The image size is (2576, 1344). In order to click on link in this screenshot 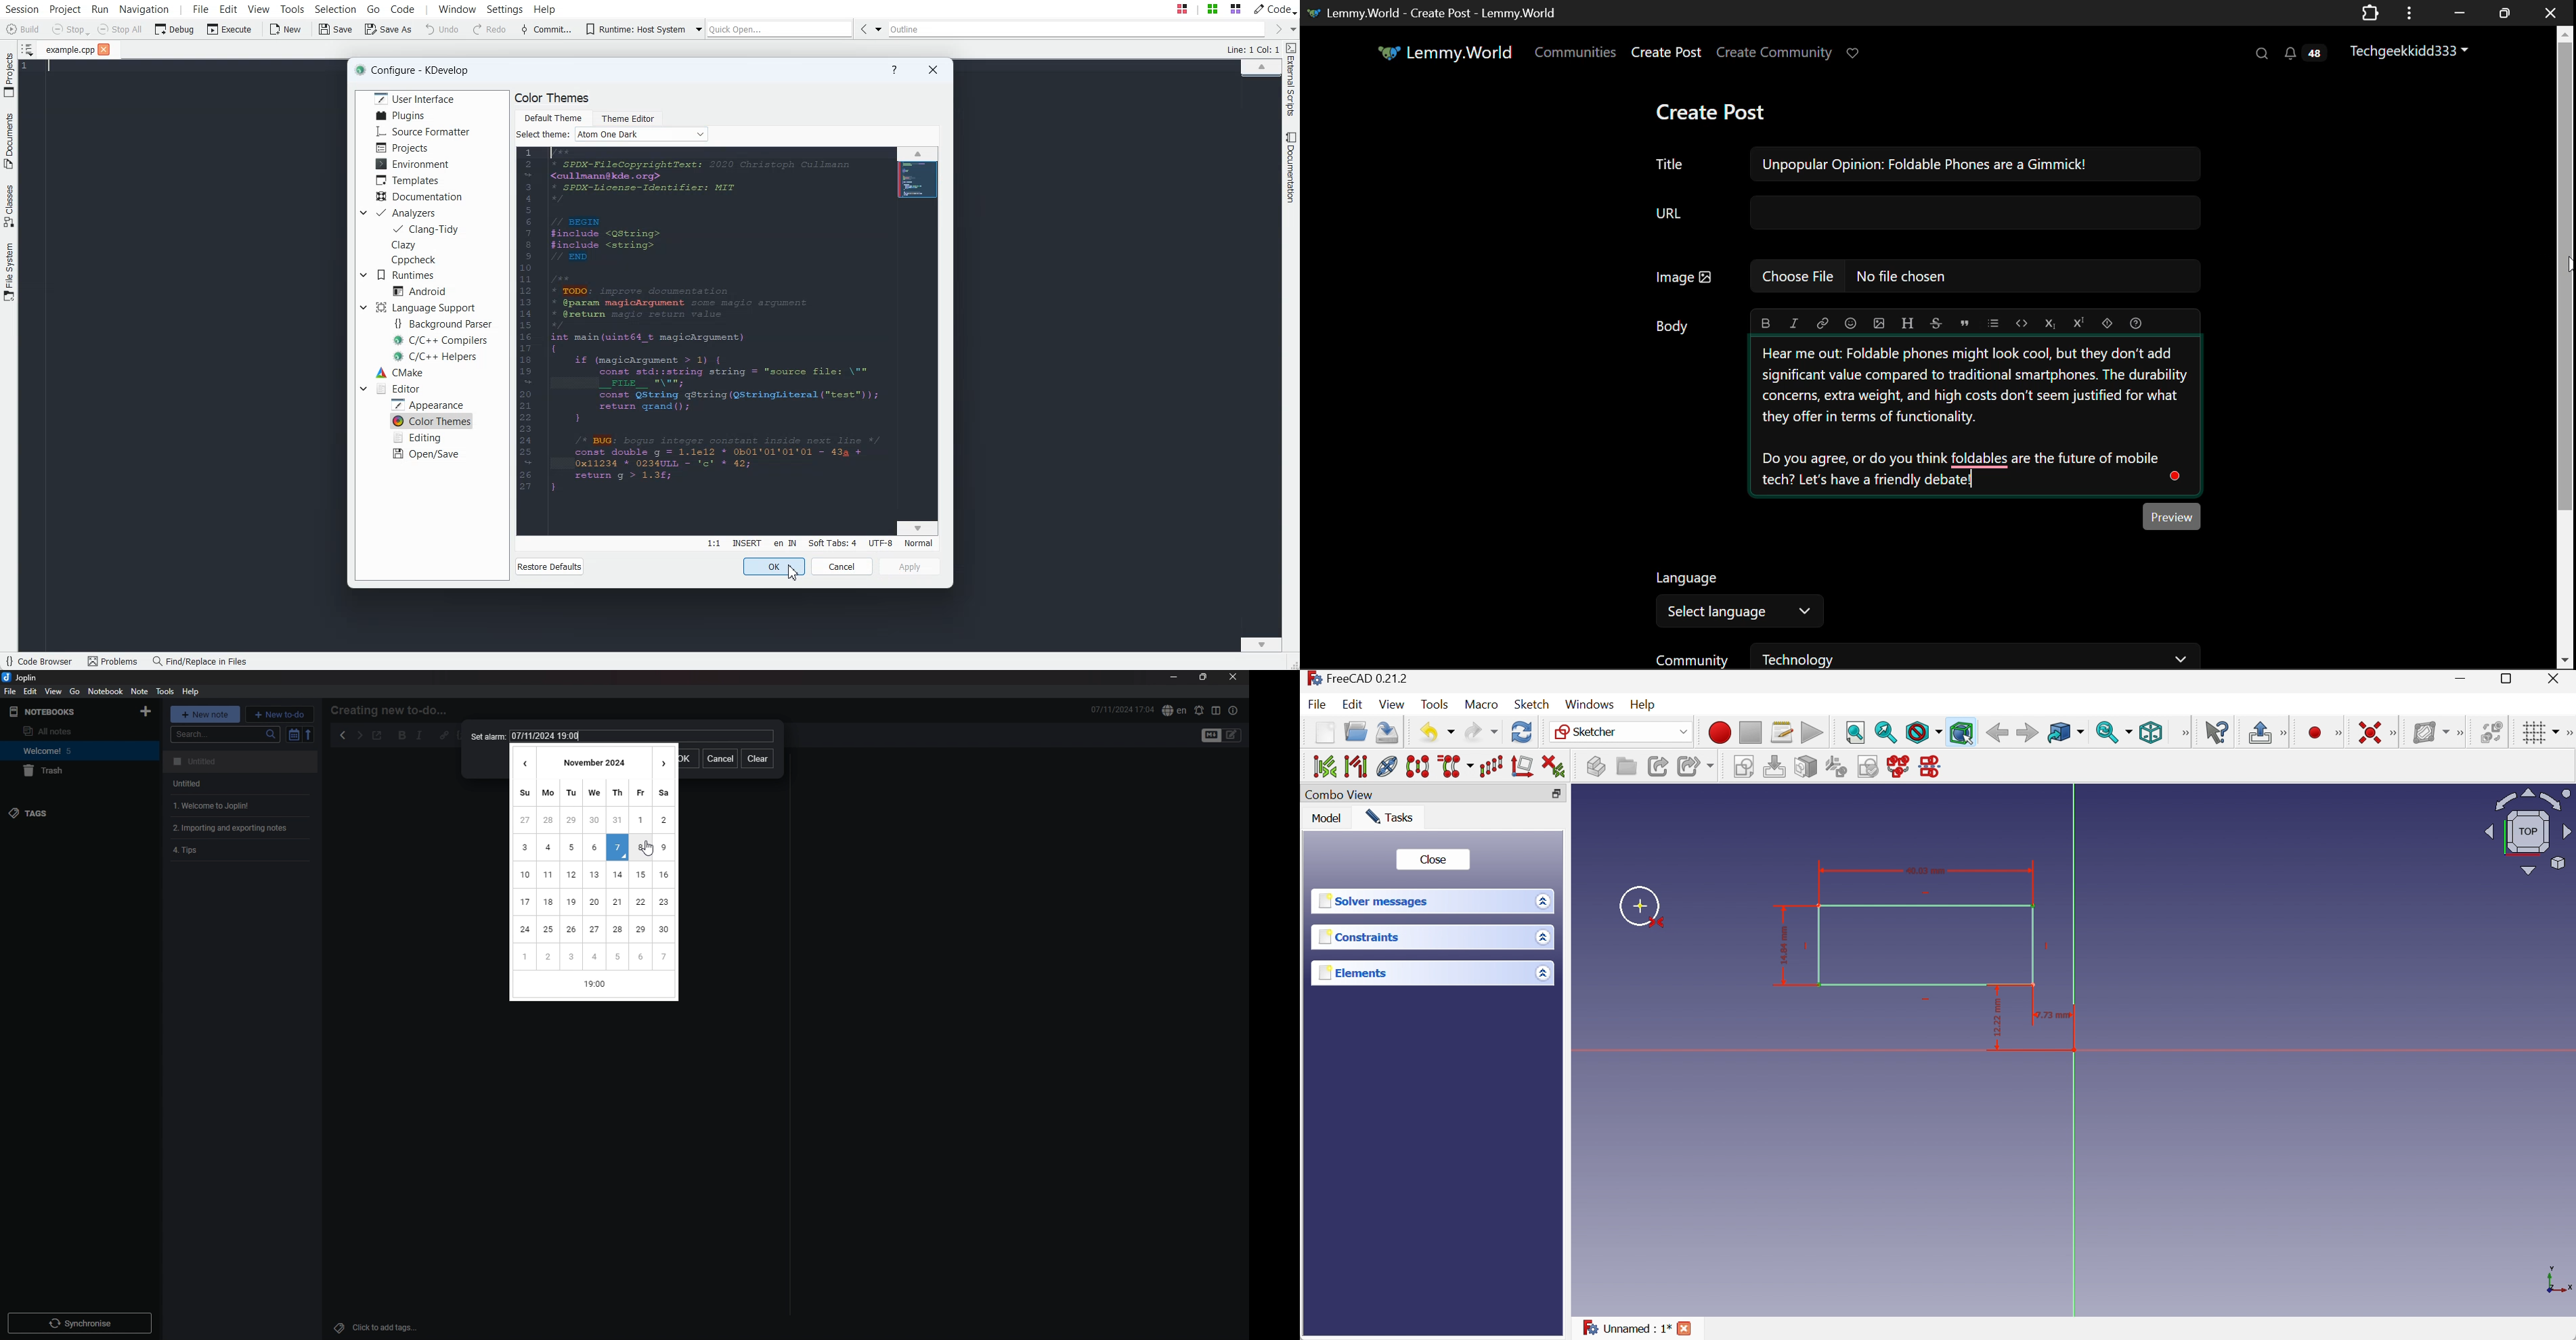, I will do `click(1823, 322)`.